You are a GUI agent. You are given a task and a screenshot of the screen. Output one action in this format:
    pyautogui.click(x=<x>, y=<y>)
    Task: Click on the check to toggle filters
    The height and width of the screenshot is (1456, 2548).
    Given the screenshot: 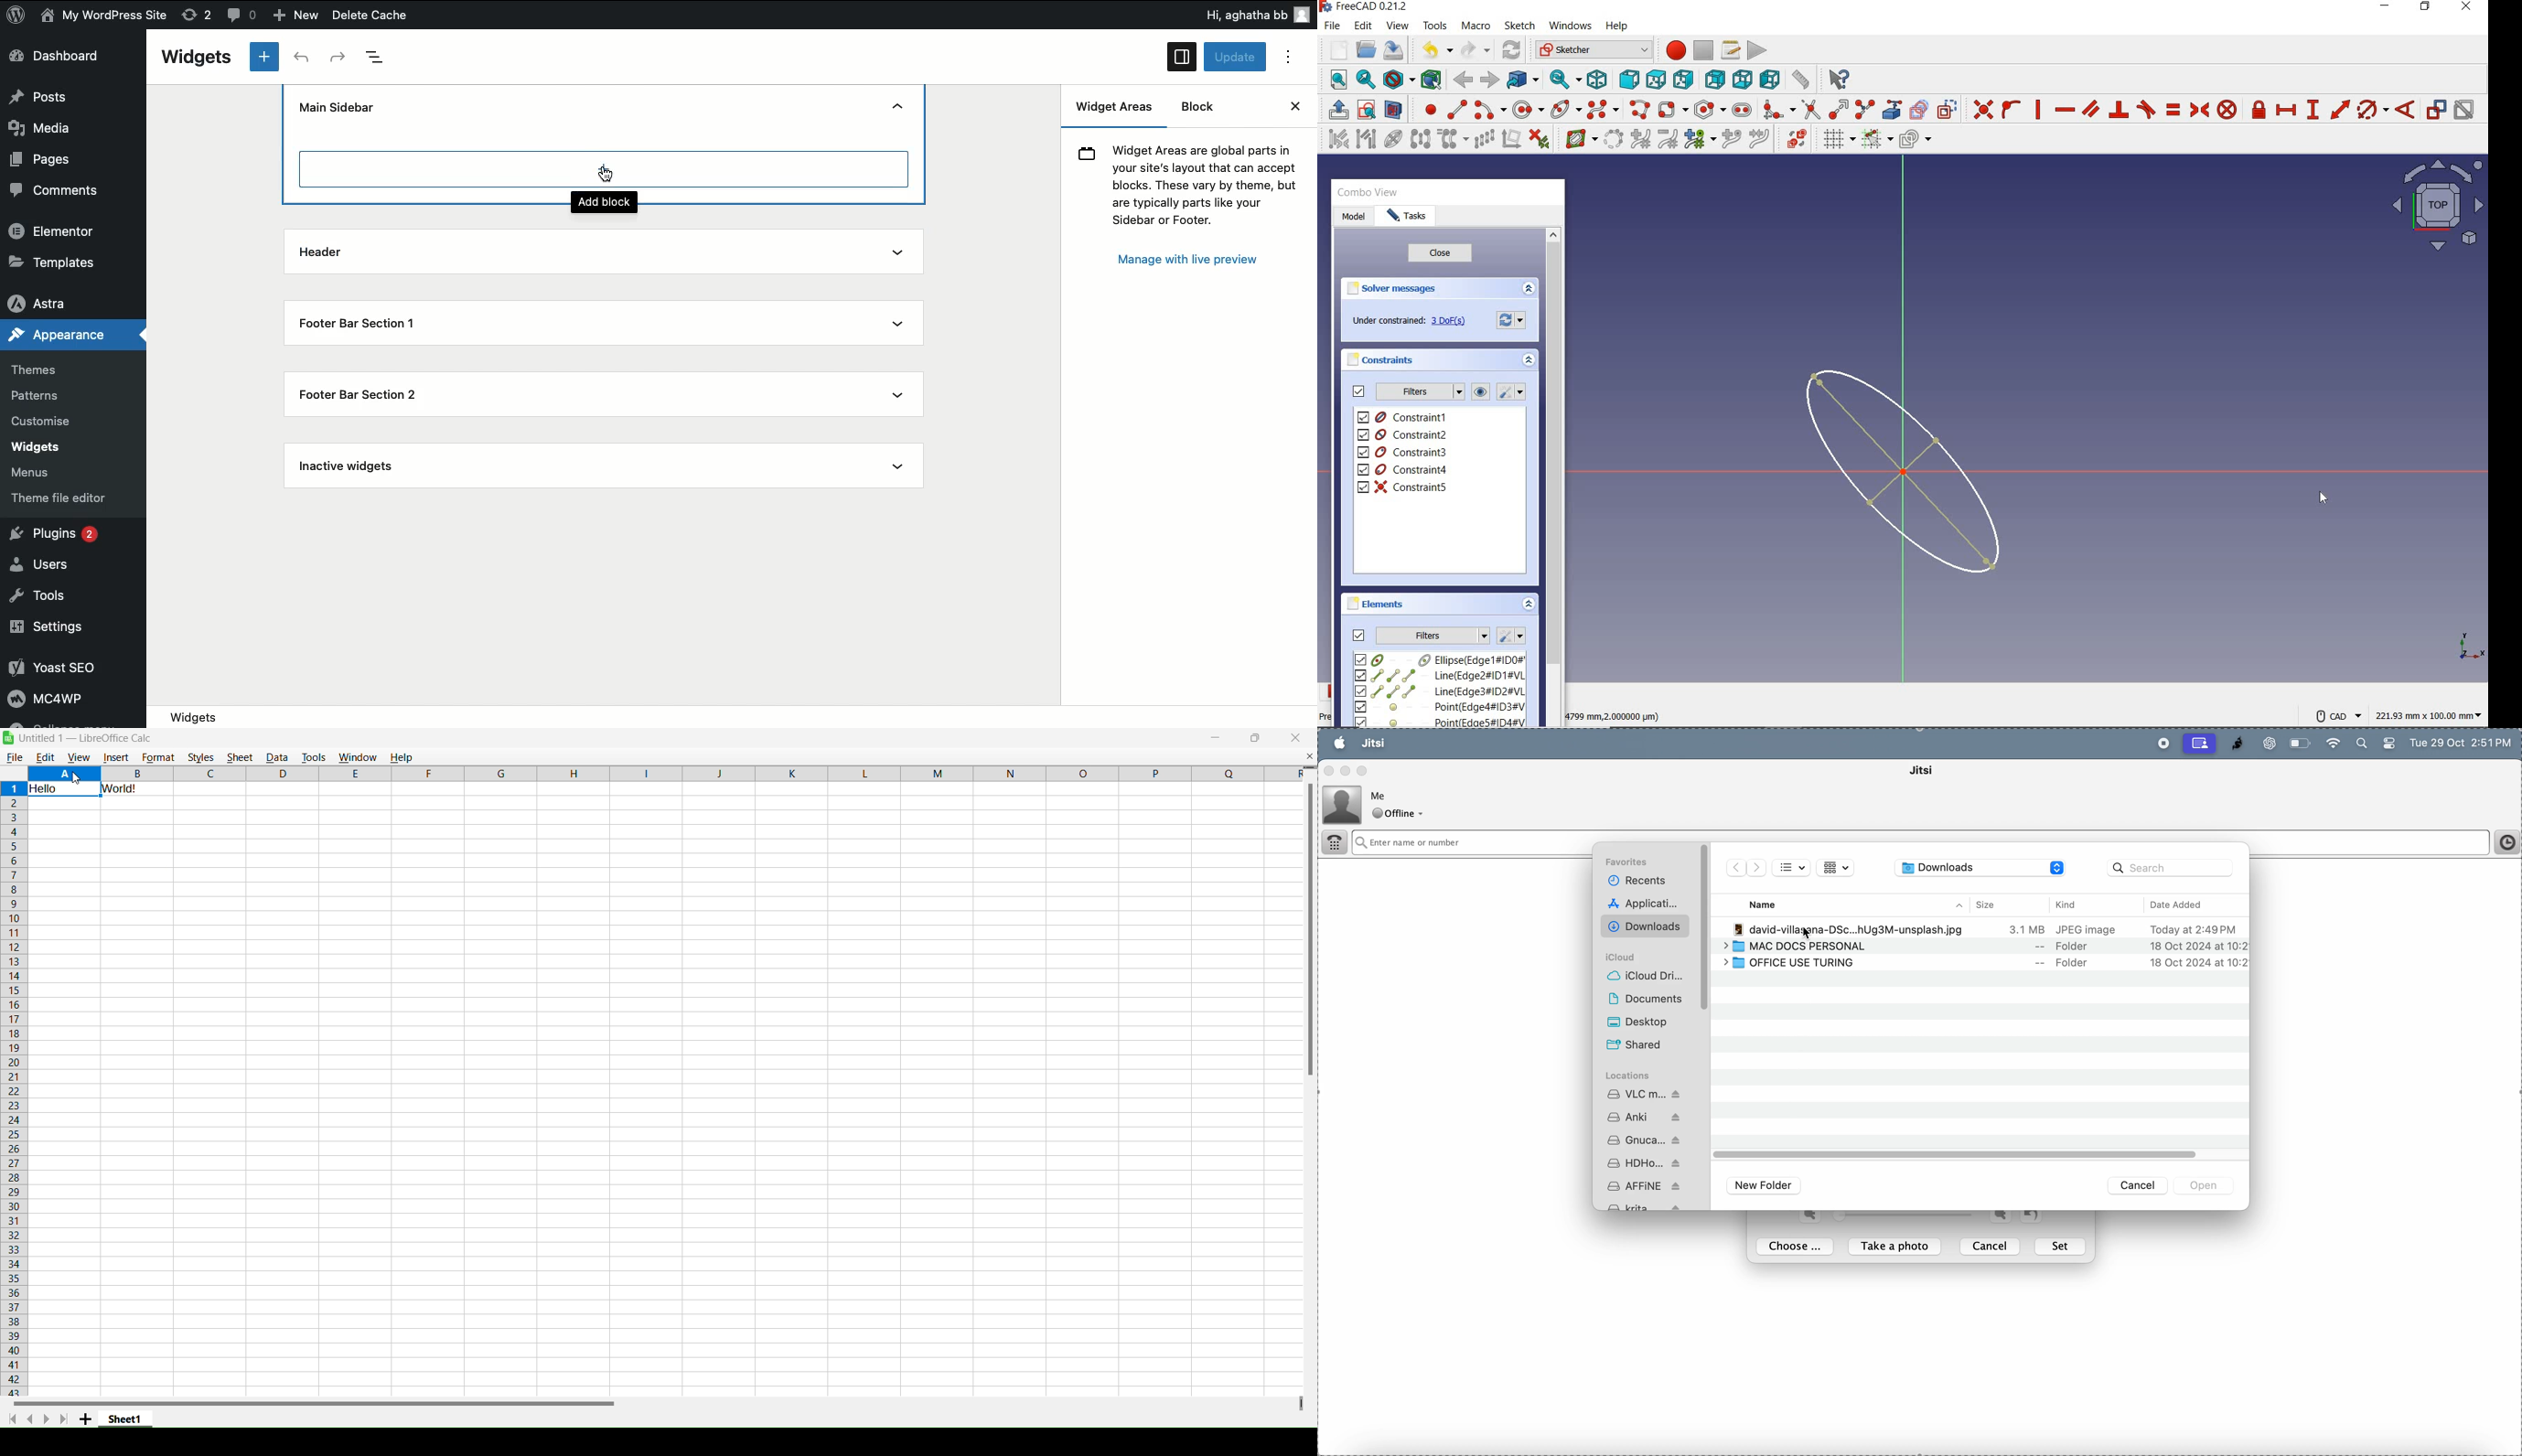 What is the action you would take?
    pyautogui.click(x=1359, y=635)
    